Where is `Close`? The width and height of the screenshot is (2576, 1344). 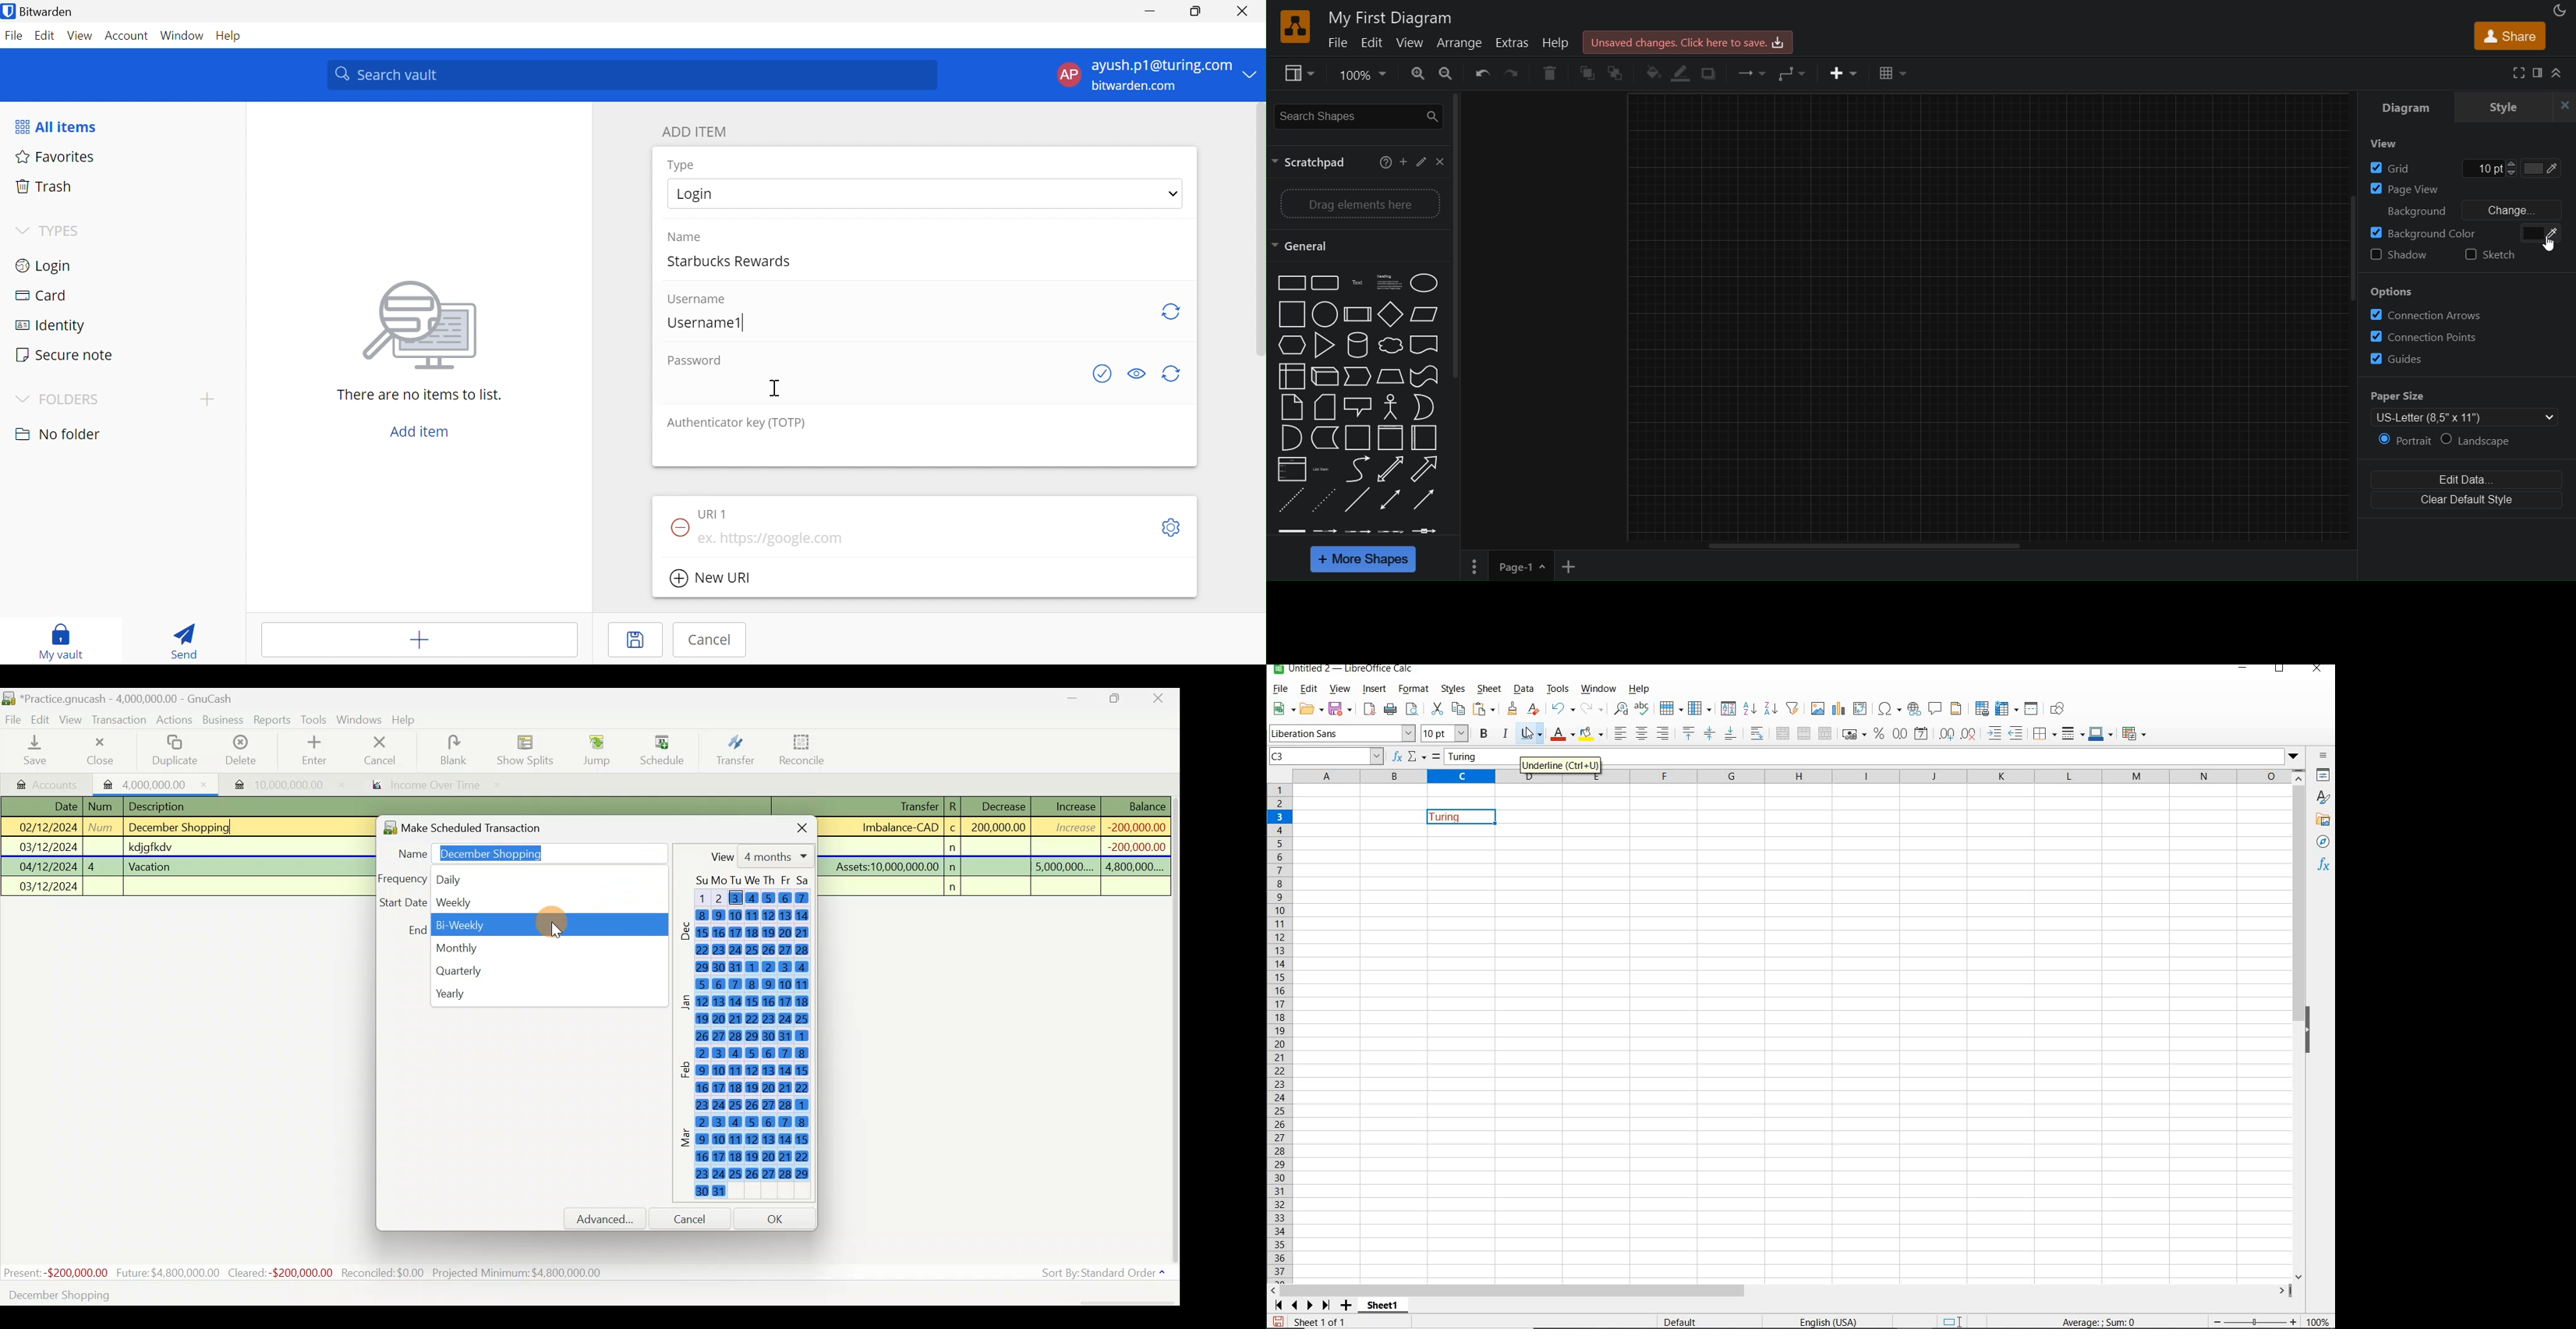 Close is located at coordinates (1245, 11).